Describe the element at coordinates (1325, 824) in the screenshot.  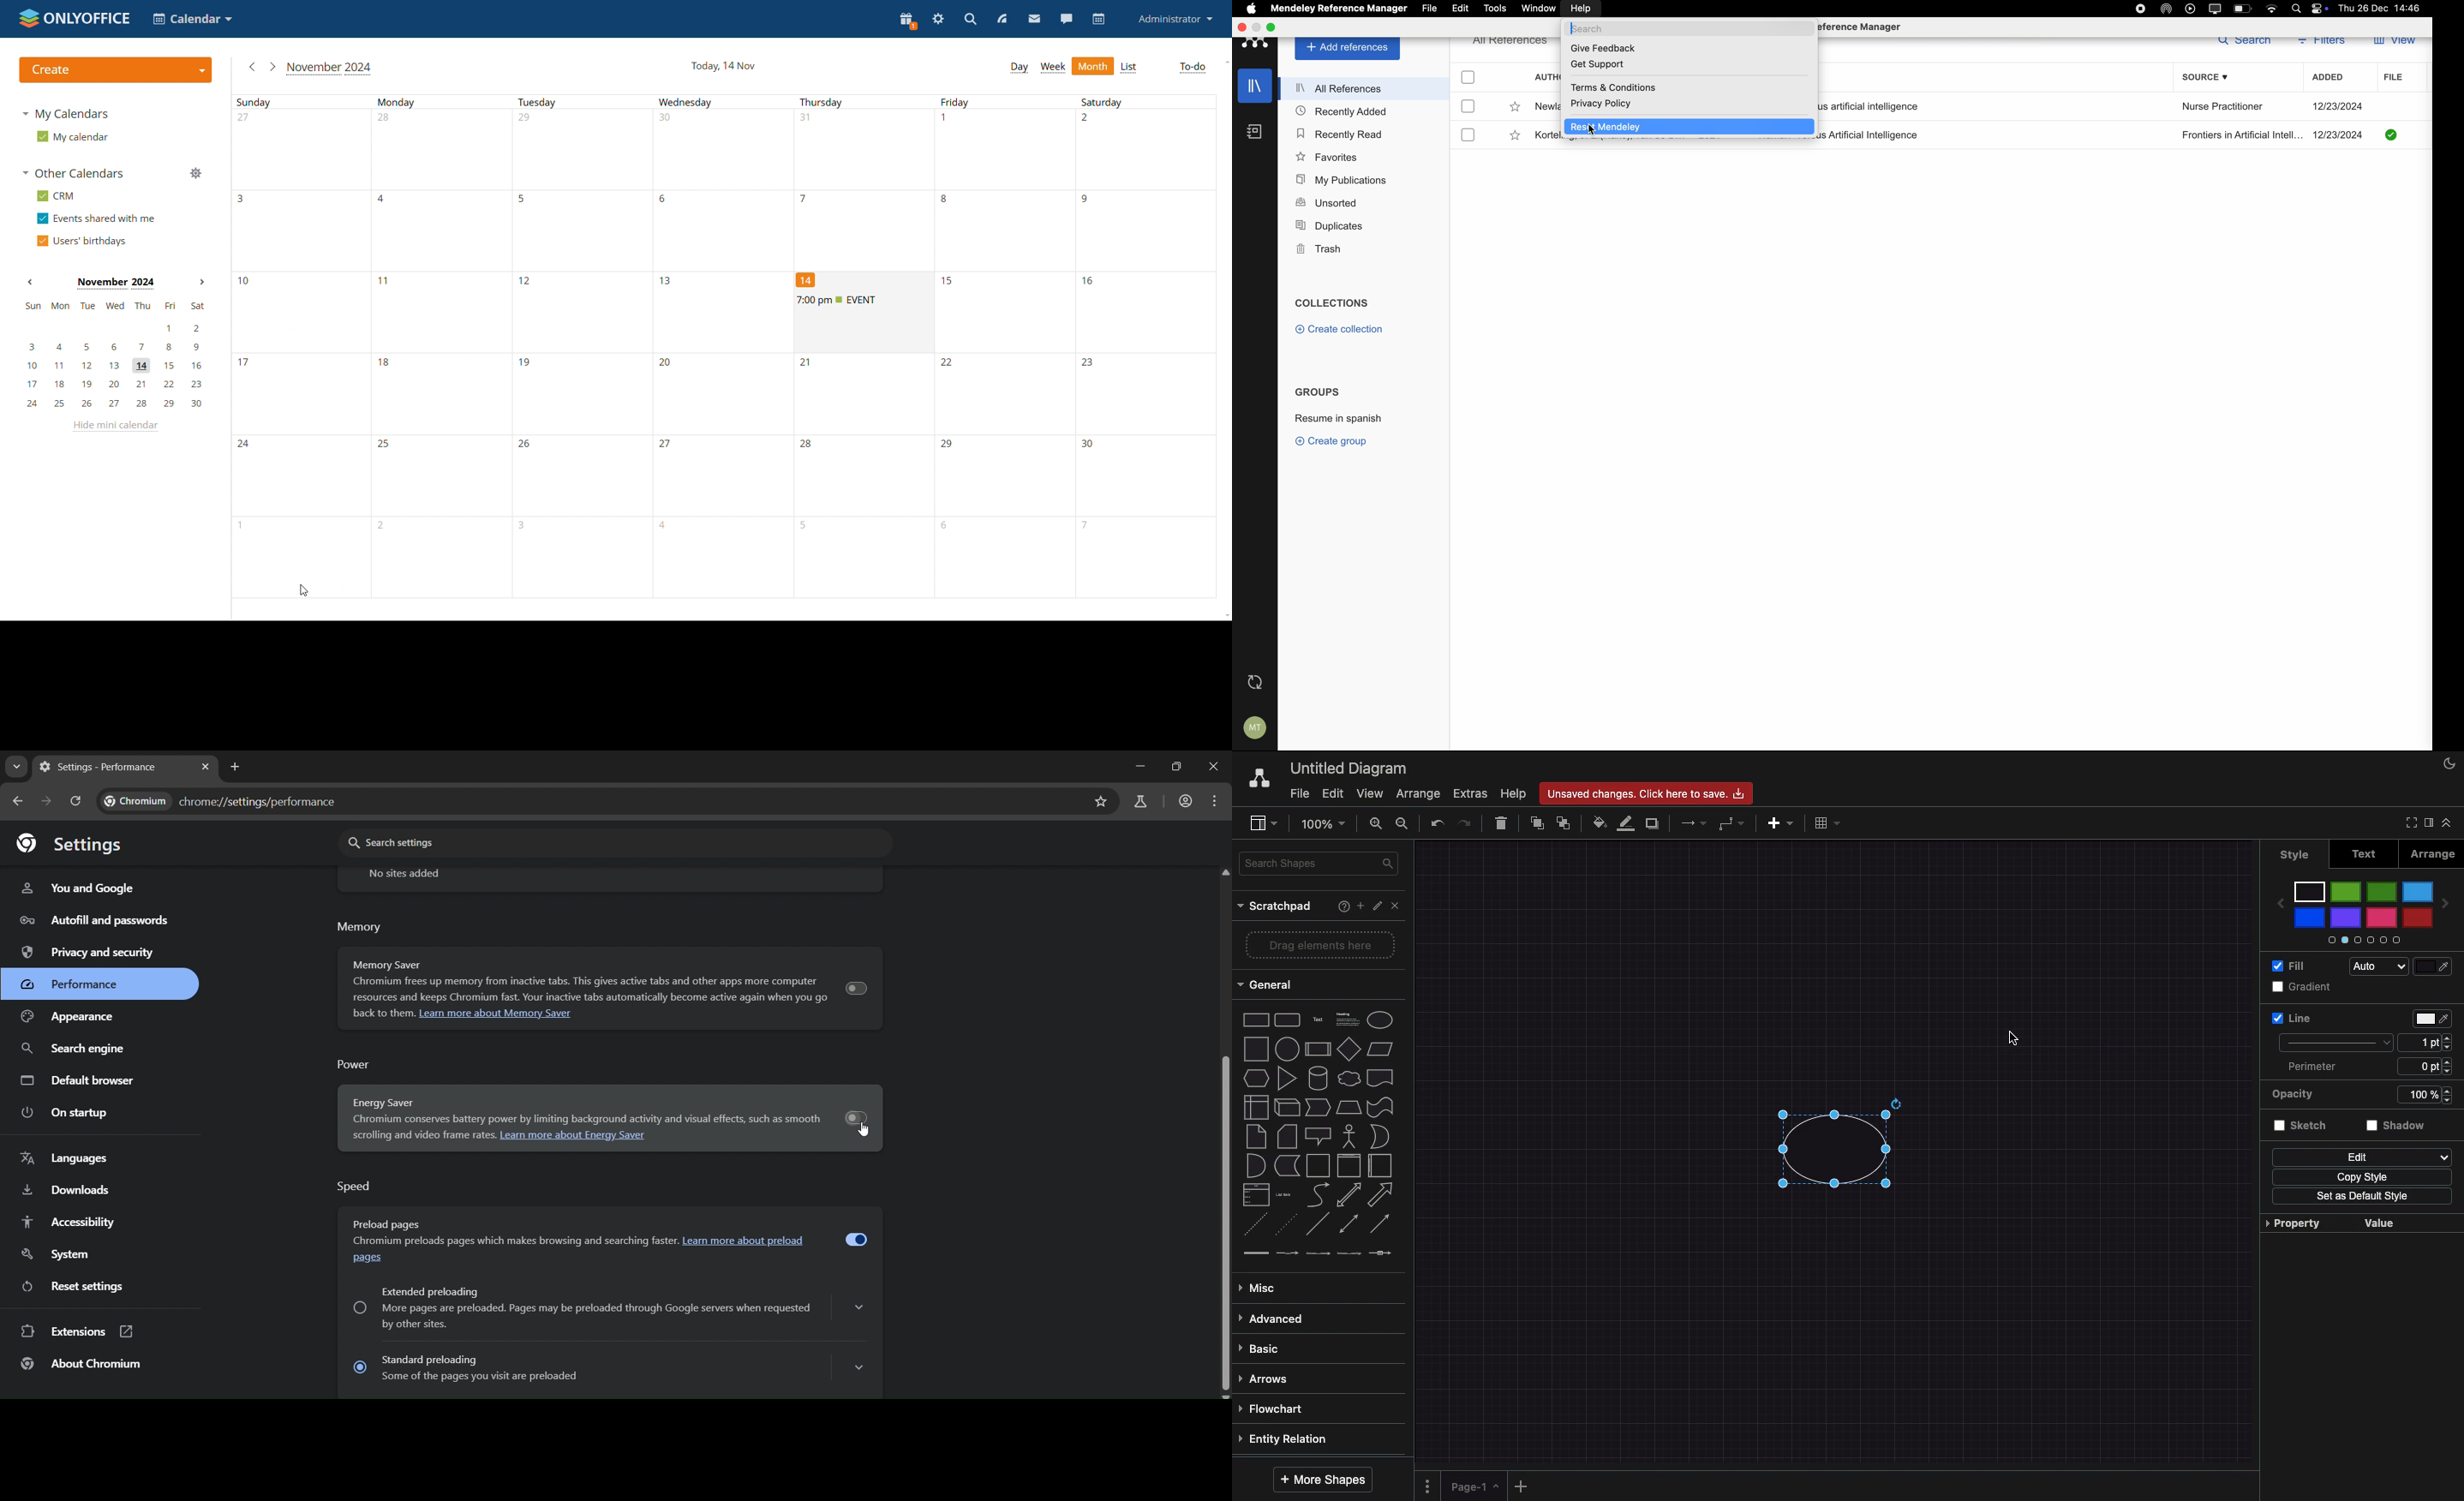
I see `100%` at that location.